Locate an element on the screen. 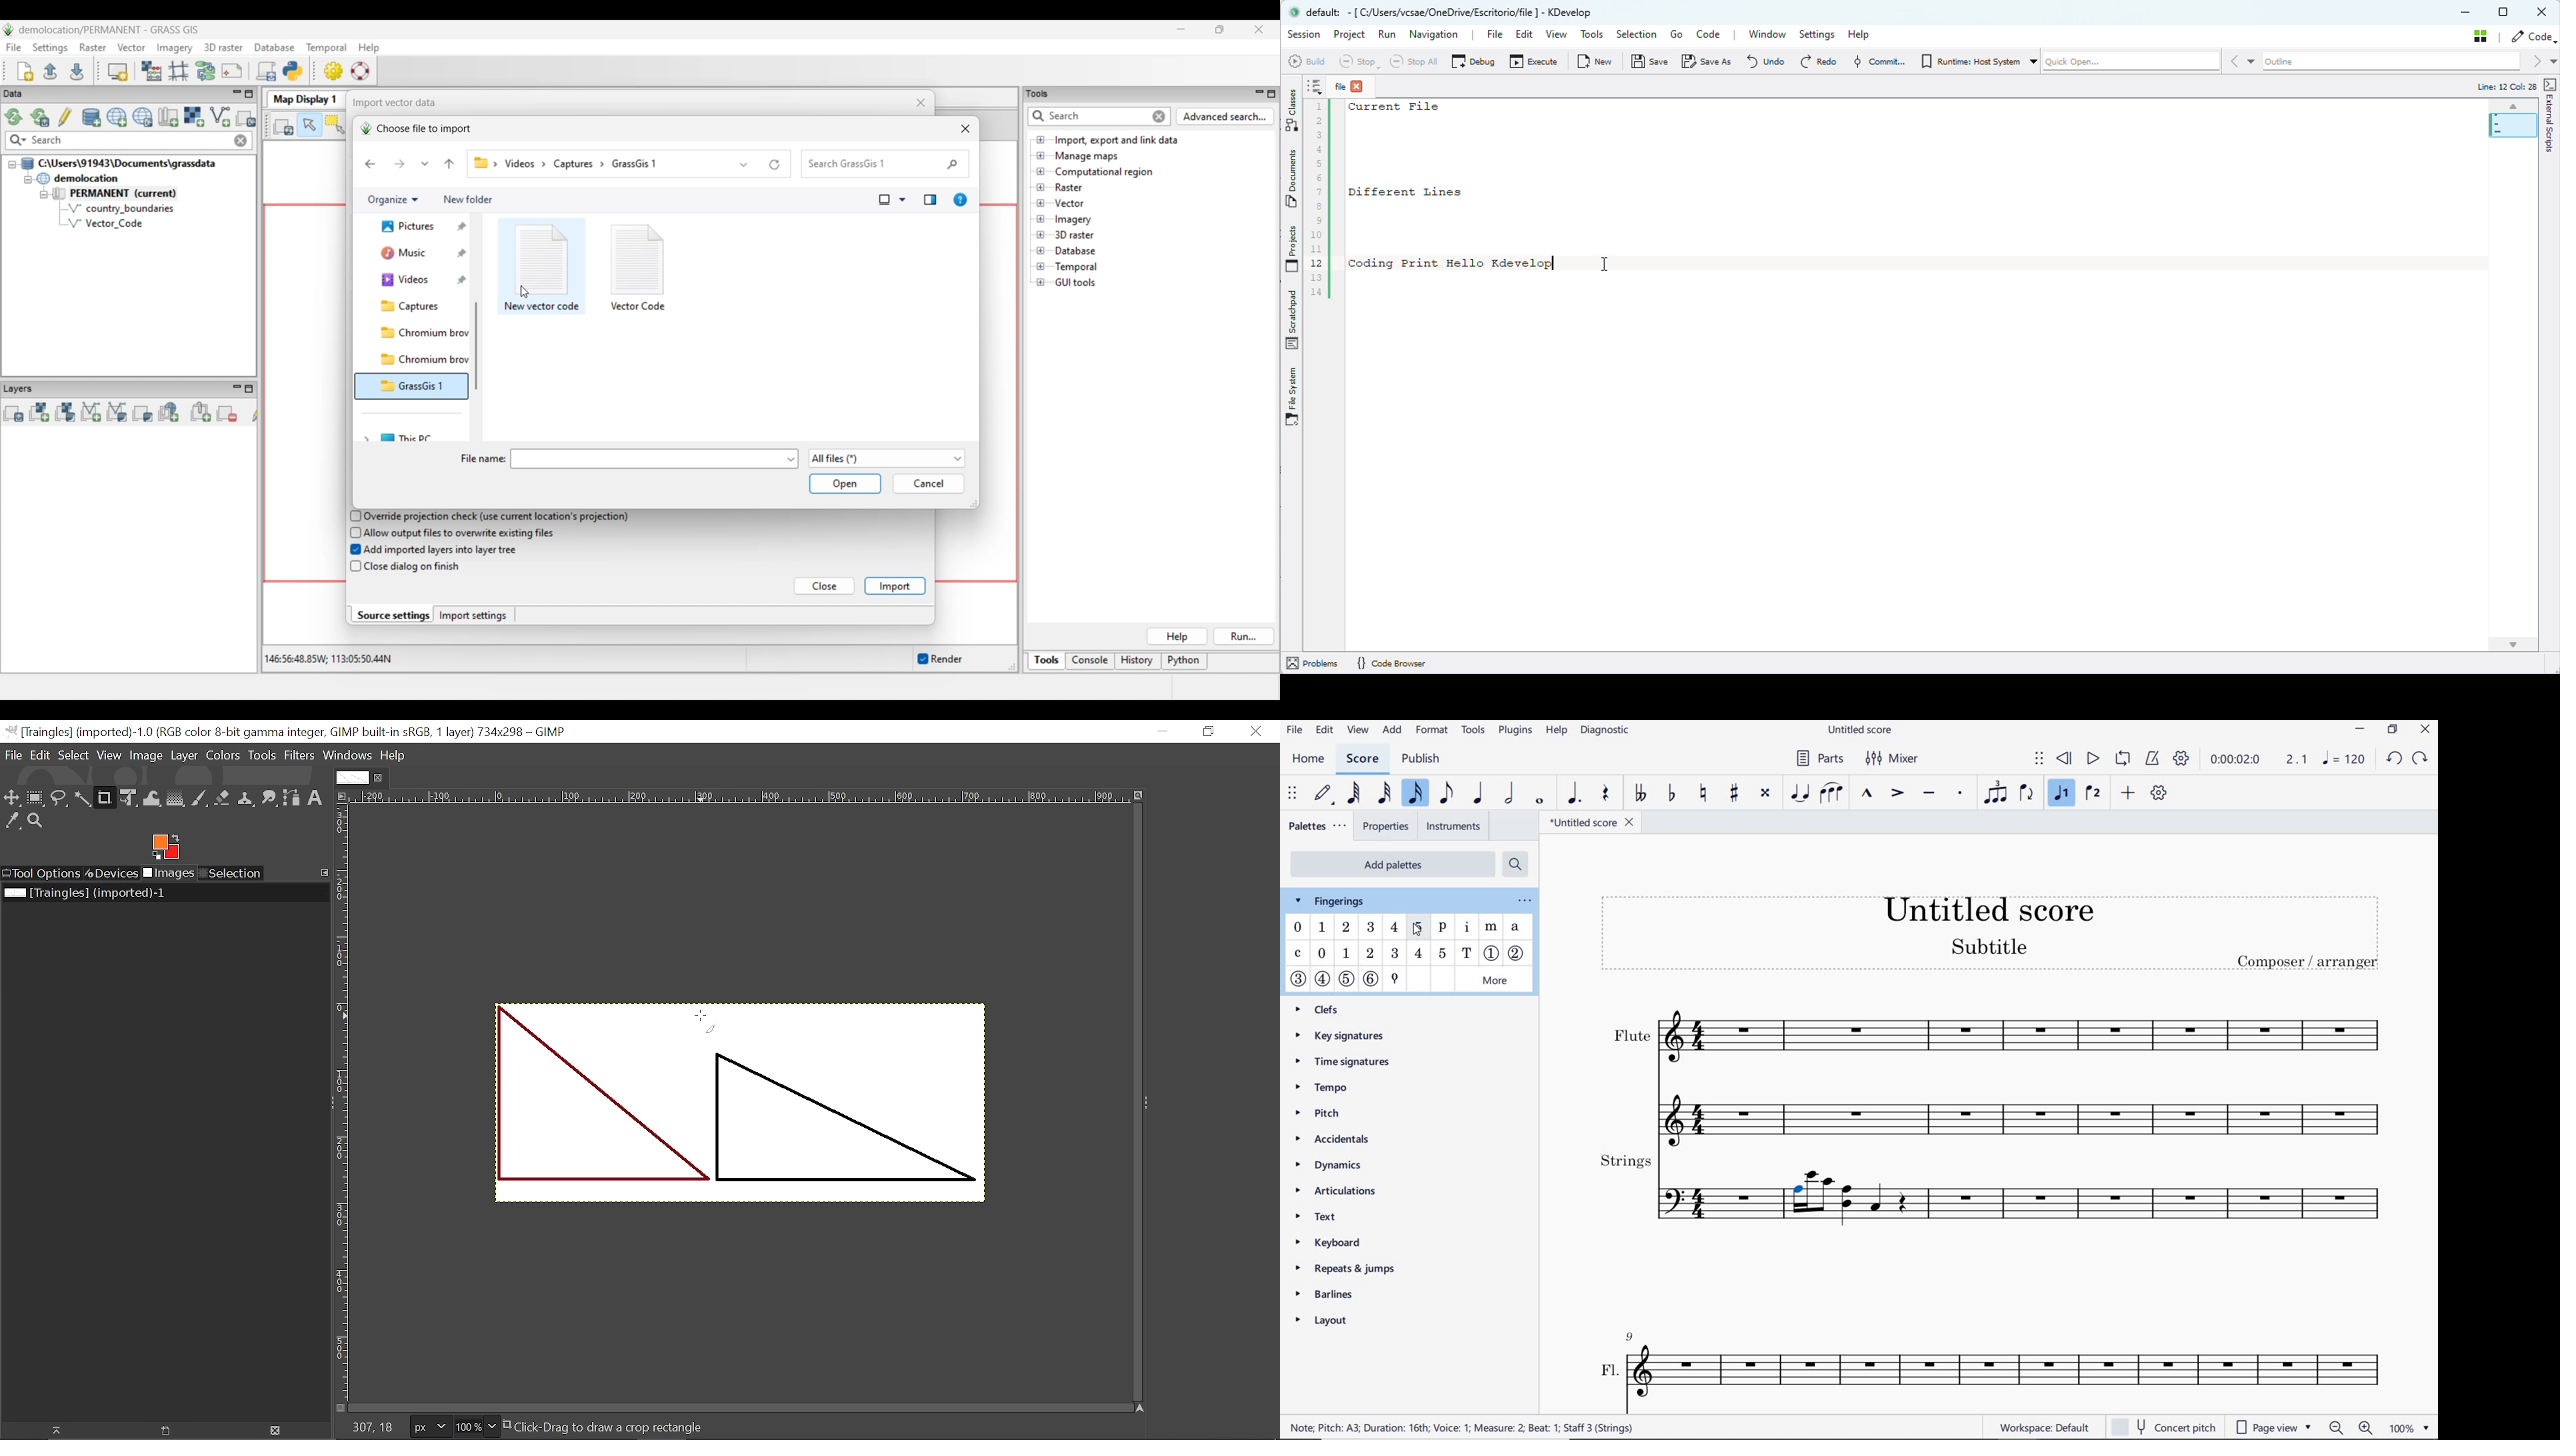  LH GUITAR FINGERING T is located at coordinates (1467, 953).